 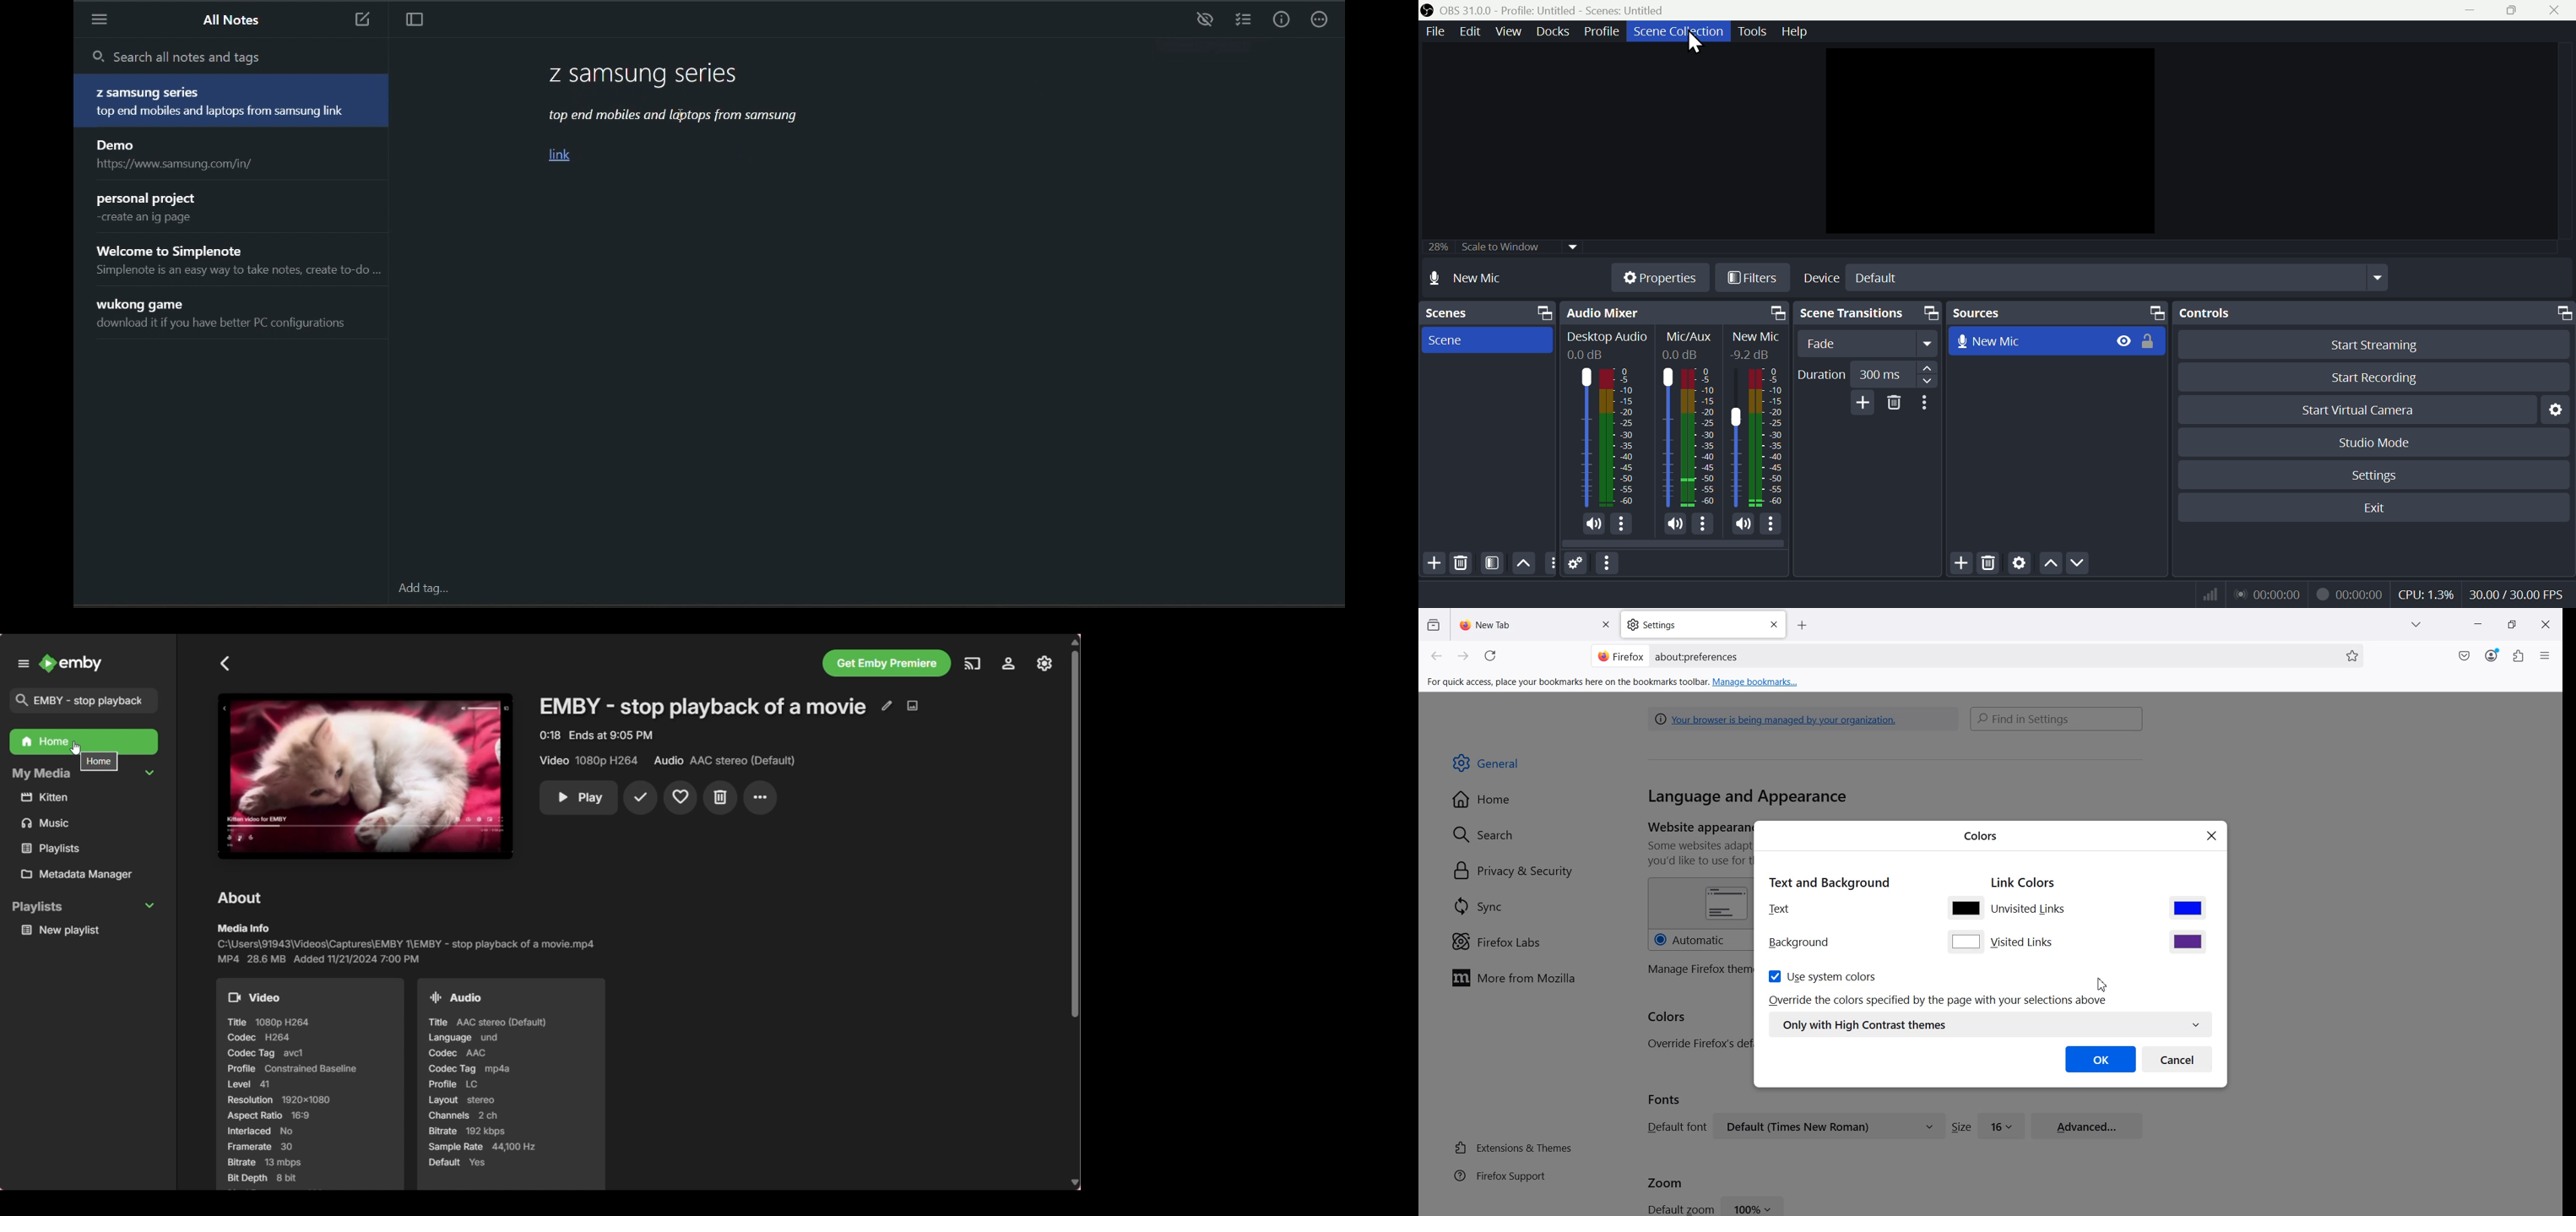 What do you see at coordinates (1747, 798) in the screenshot?
I see `Language and Appearance` at bounding box center [1747, 798].